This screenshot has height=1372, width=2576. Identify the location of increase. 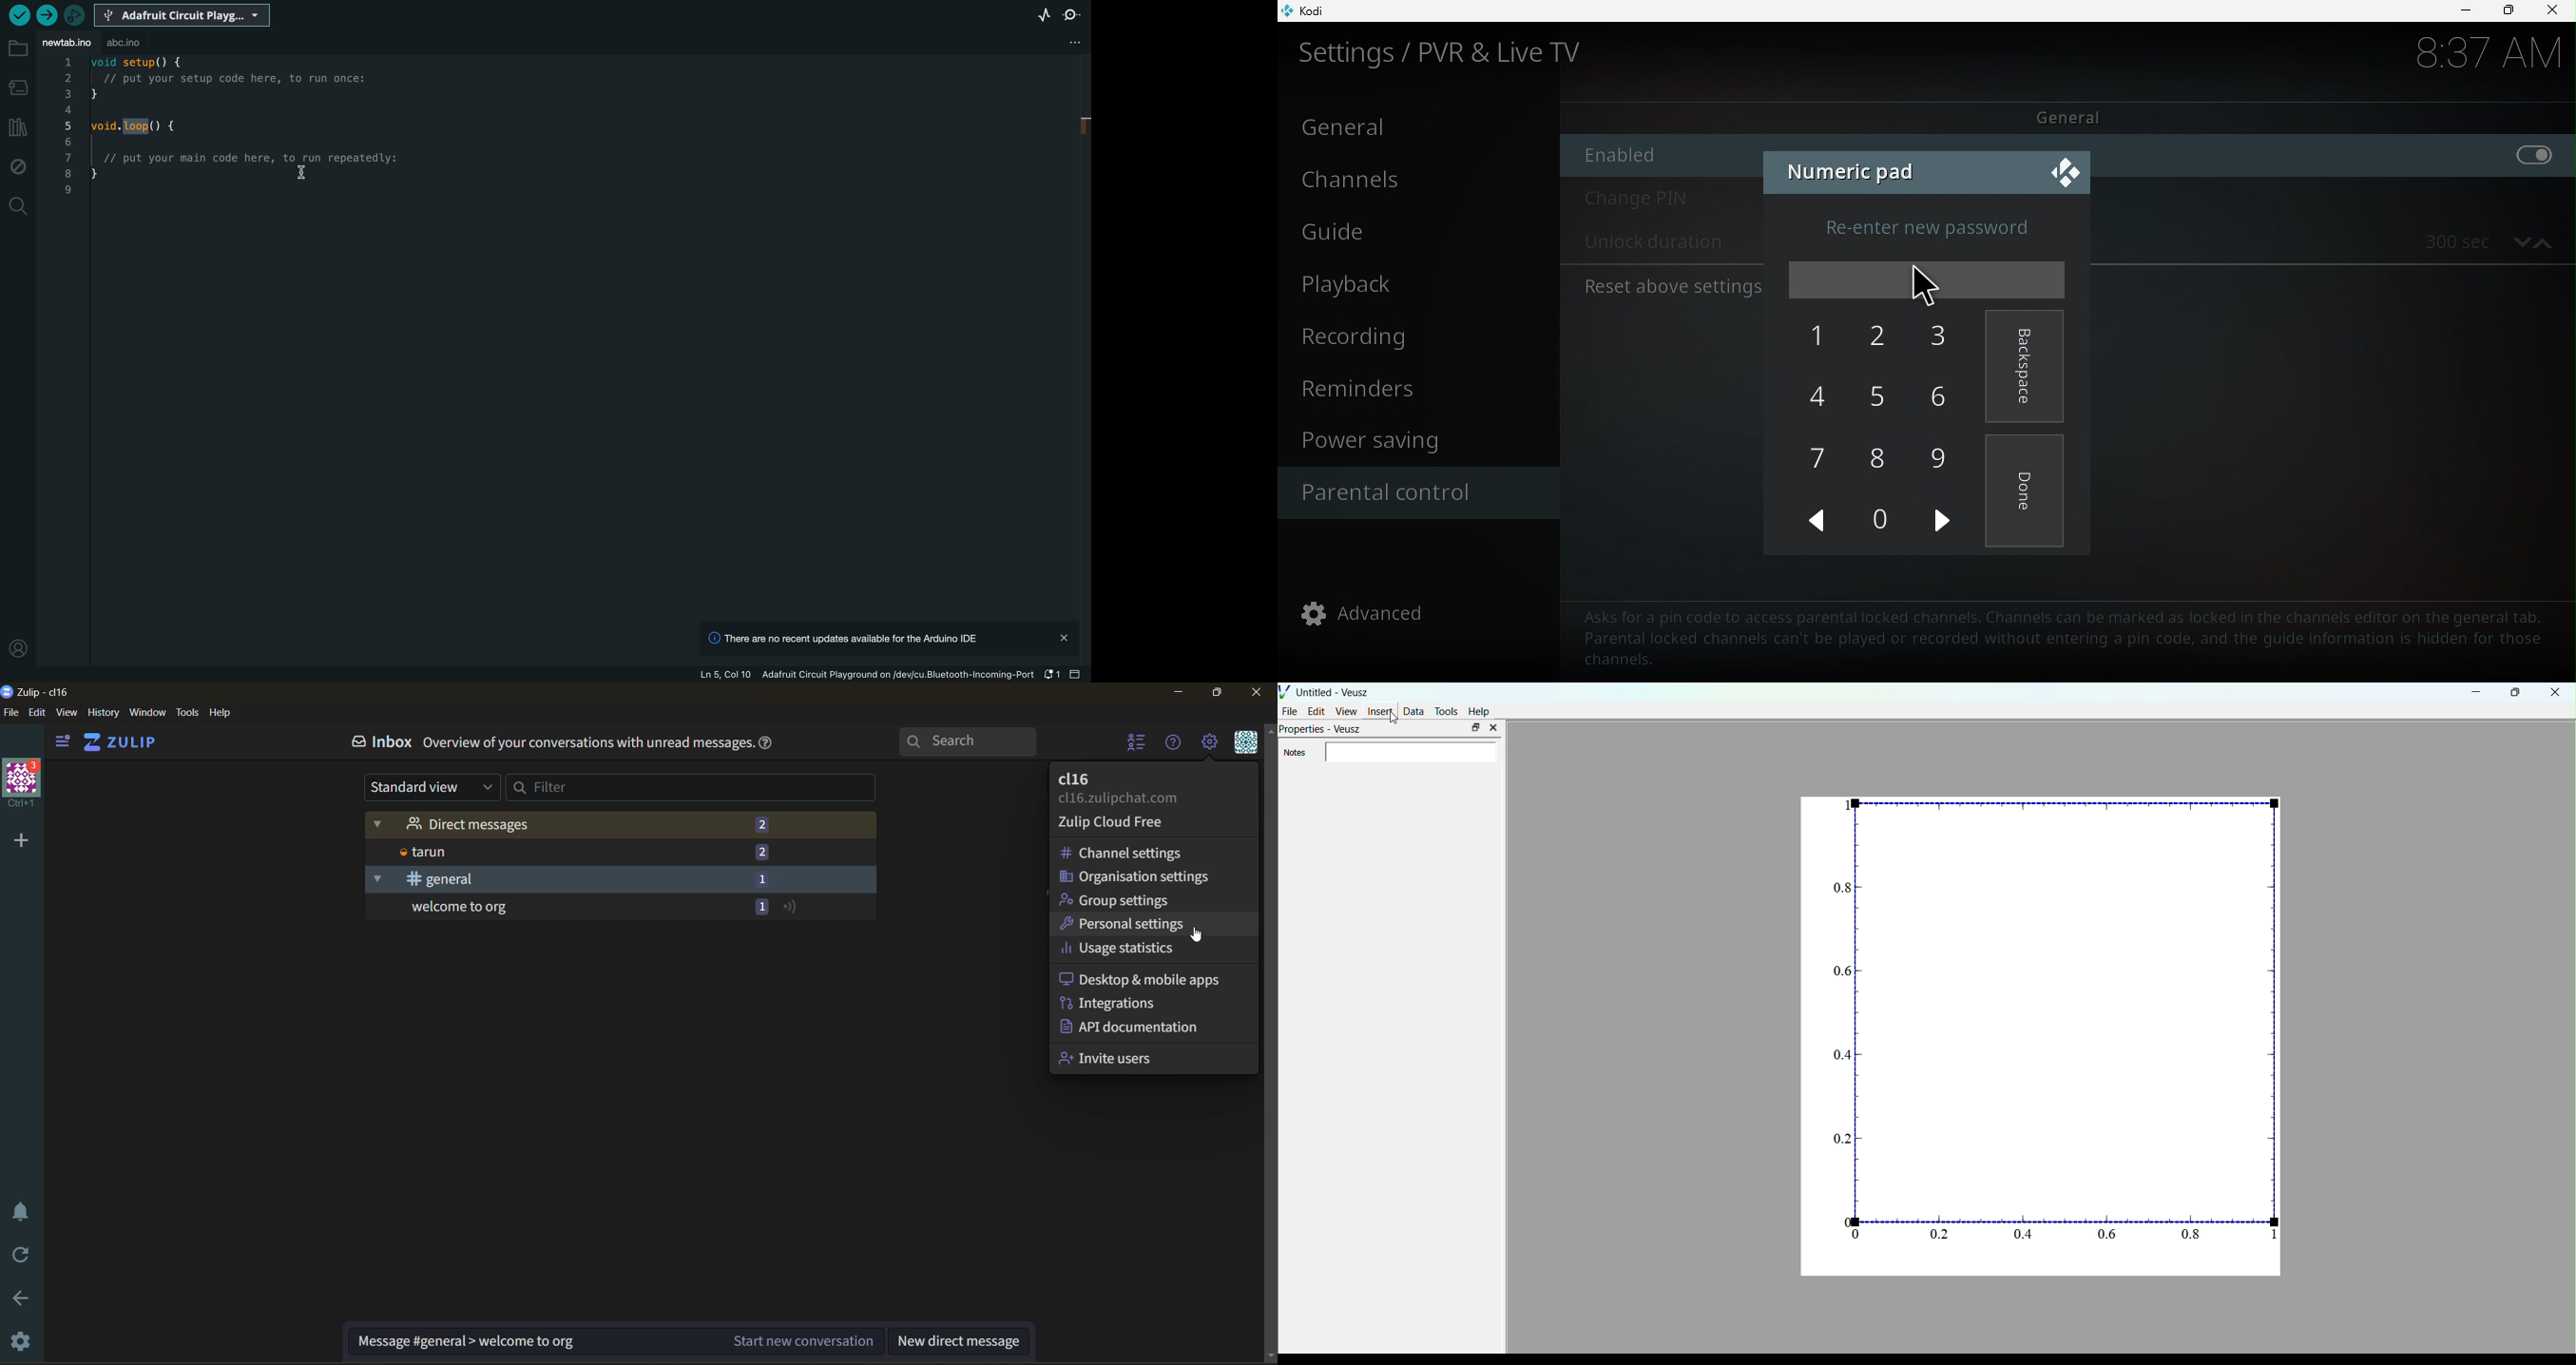
(2545, 240).